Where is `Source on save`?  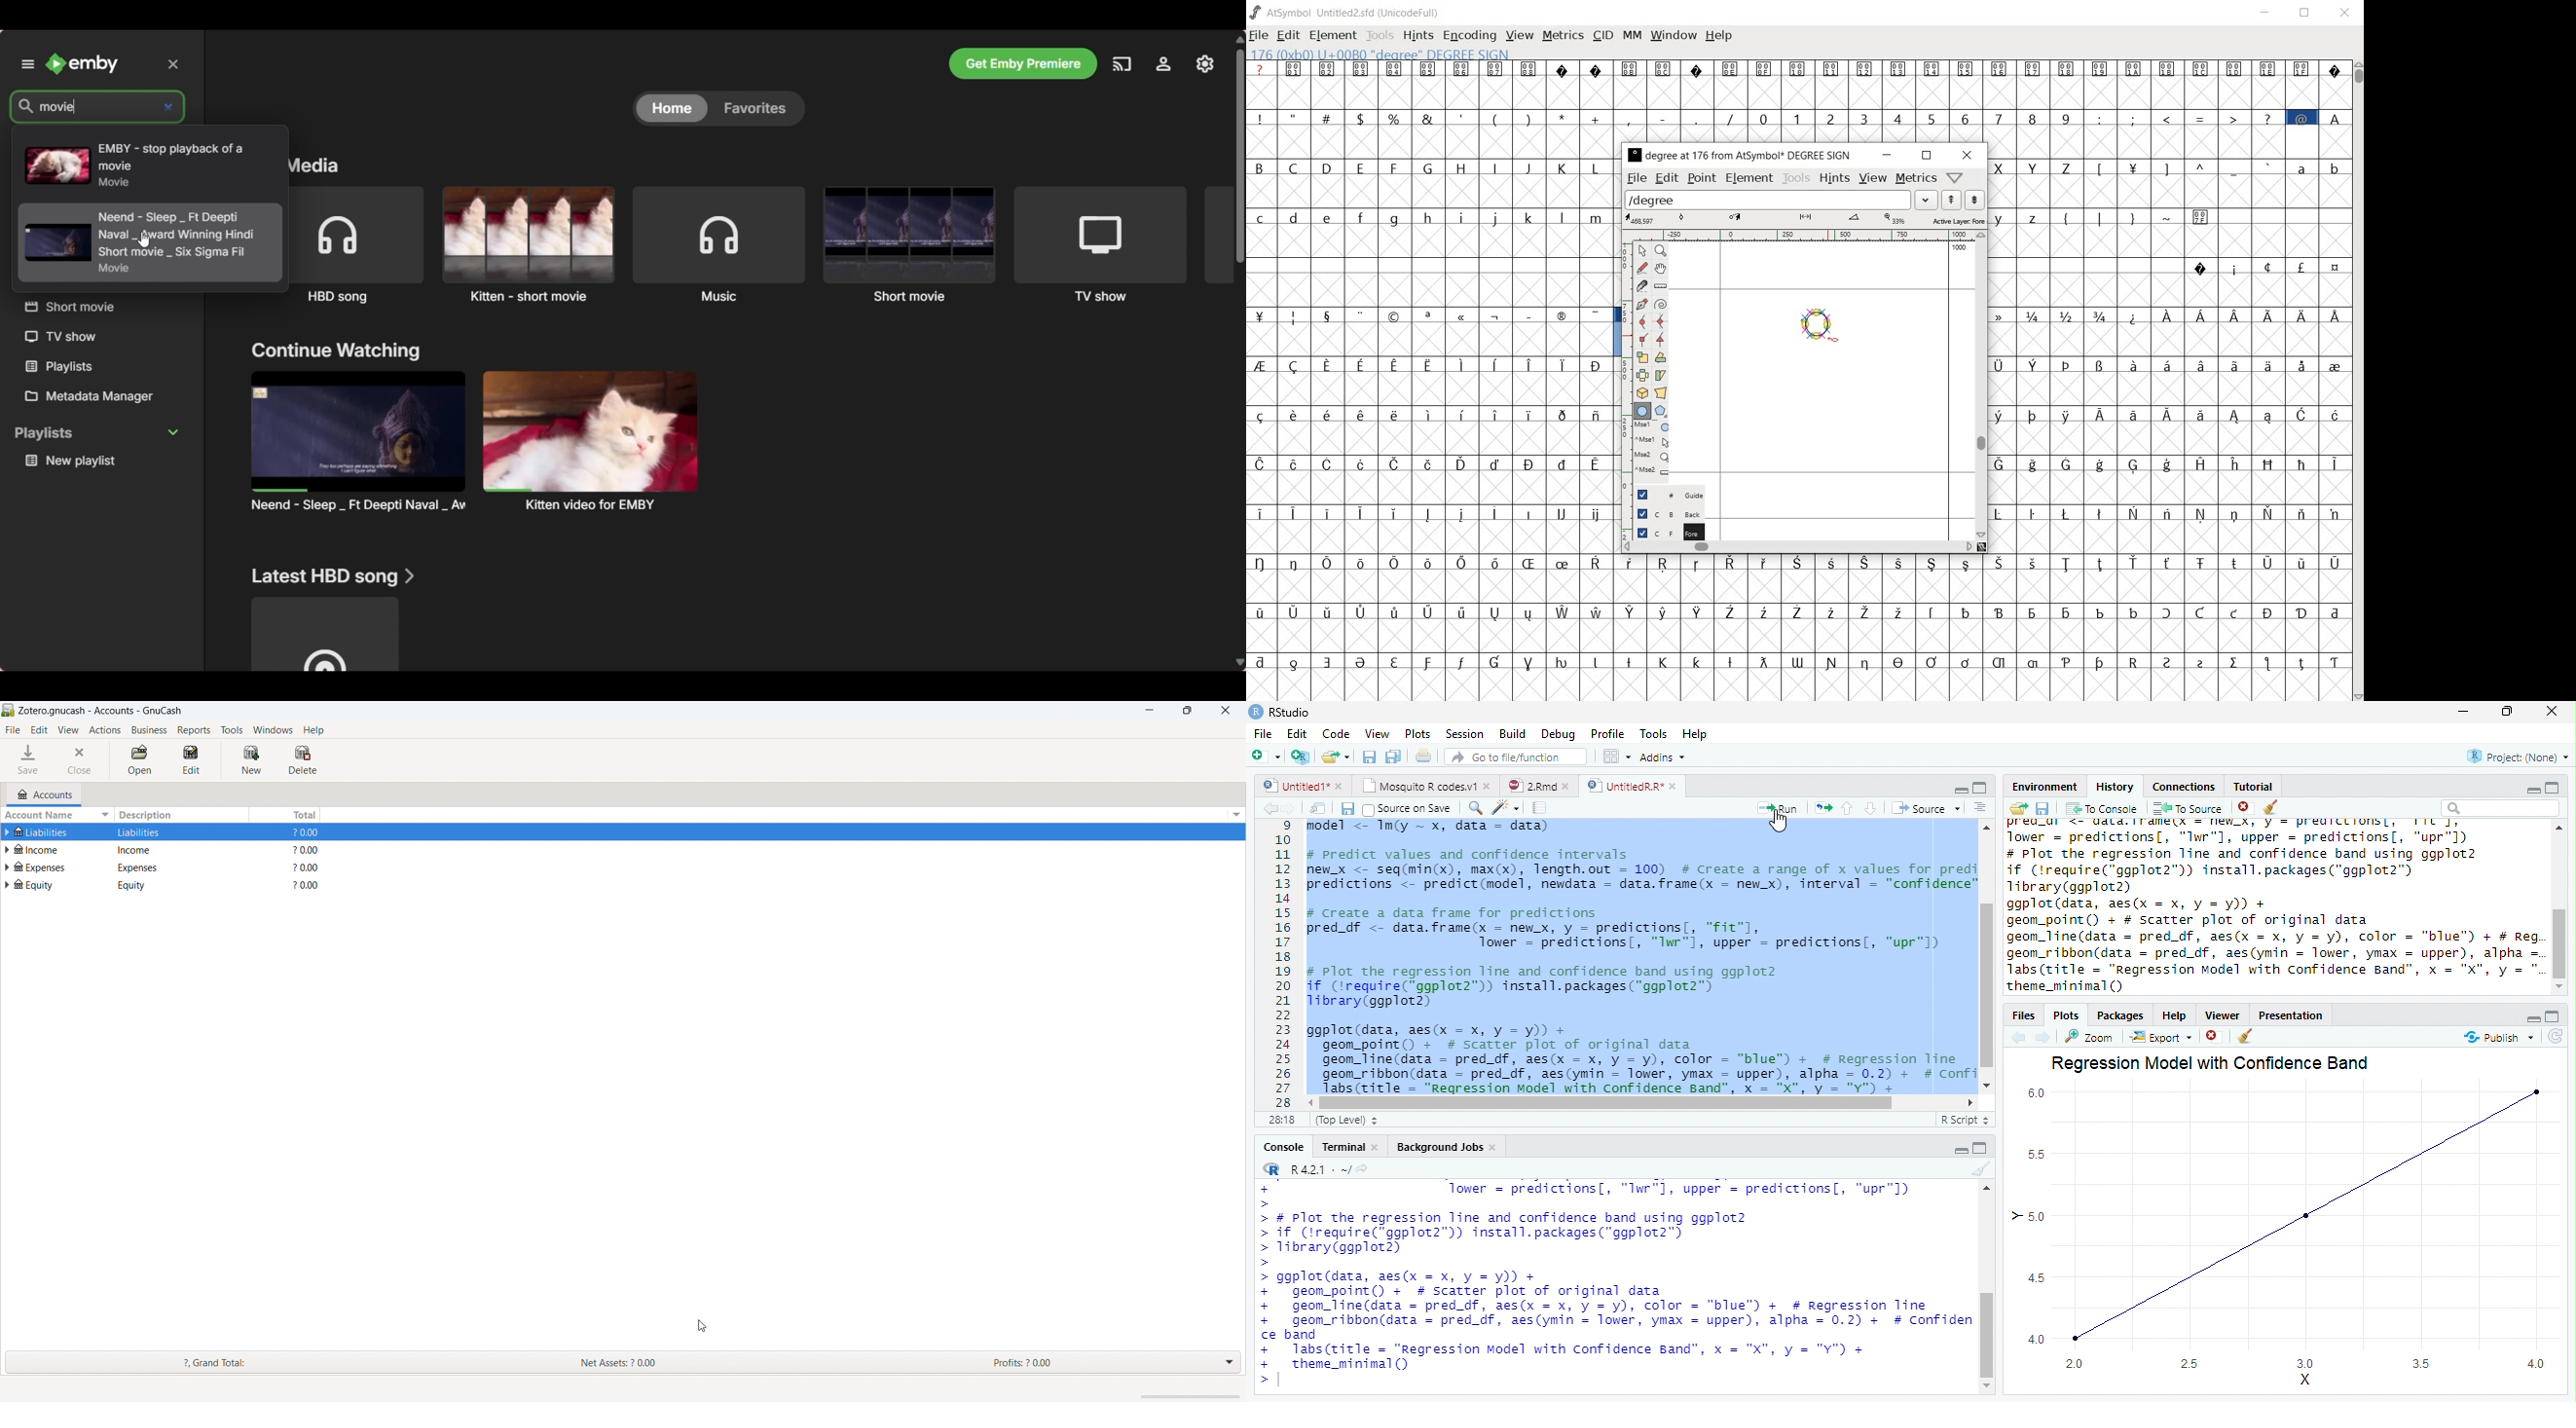 Source on save is located at coordinates (1408, 808).